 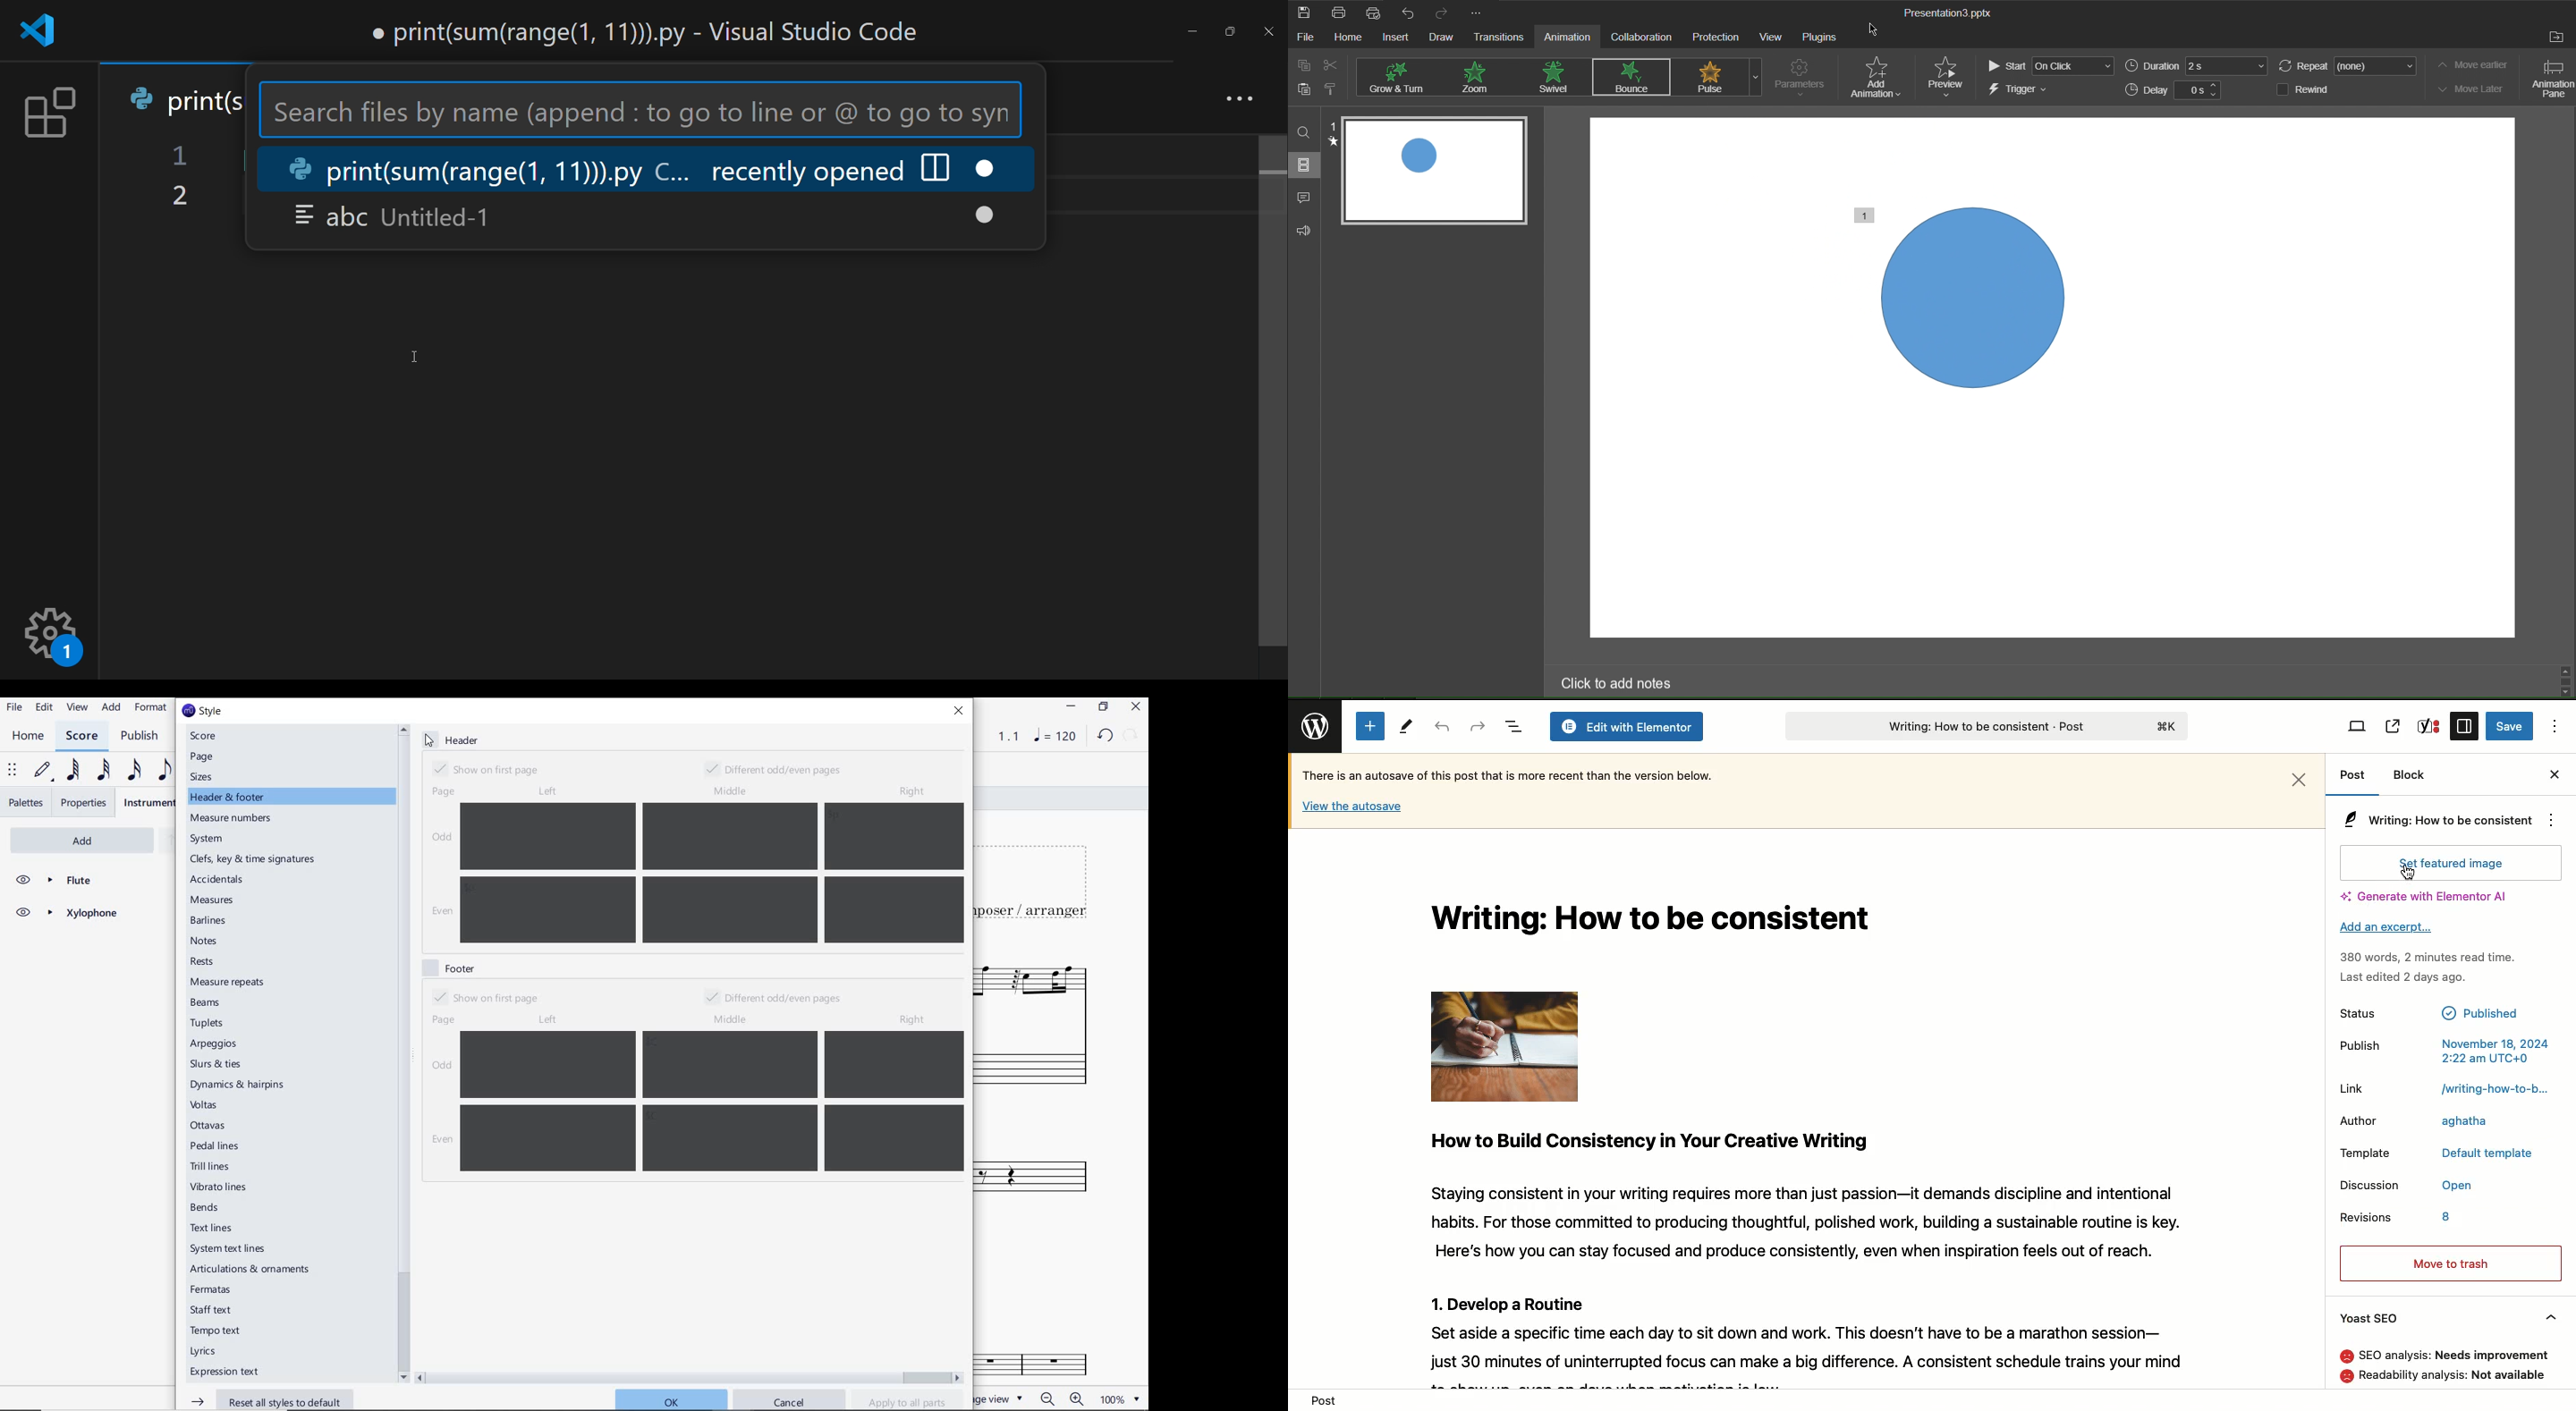 I want to click on print(s, so click(x=181, y=99).